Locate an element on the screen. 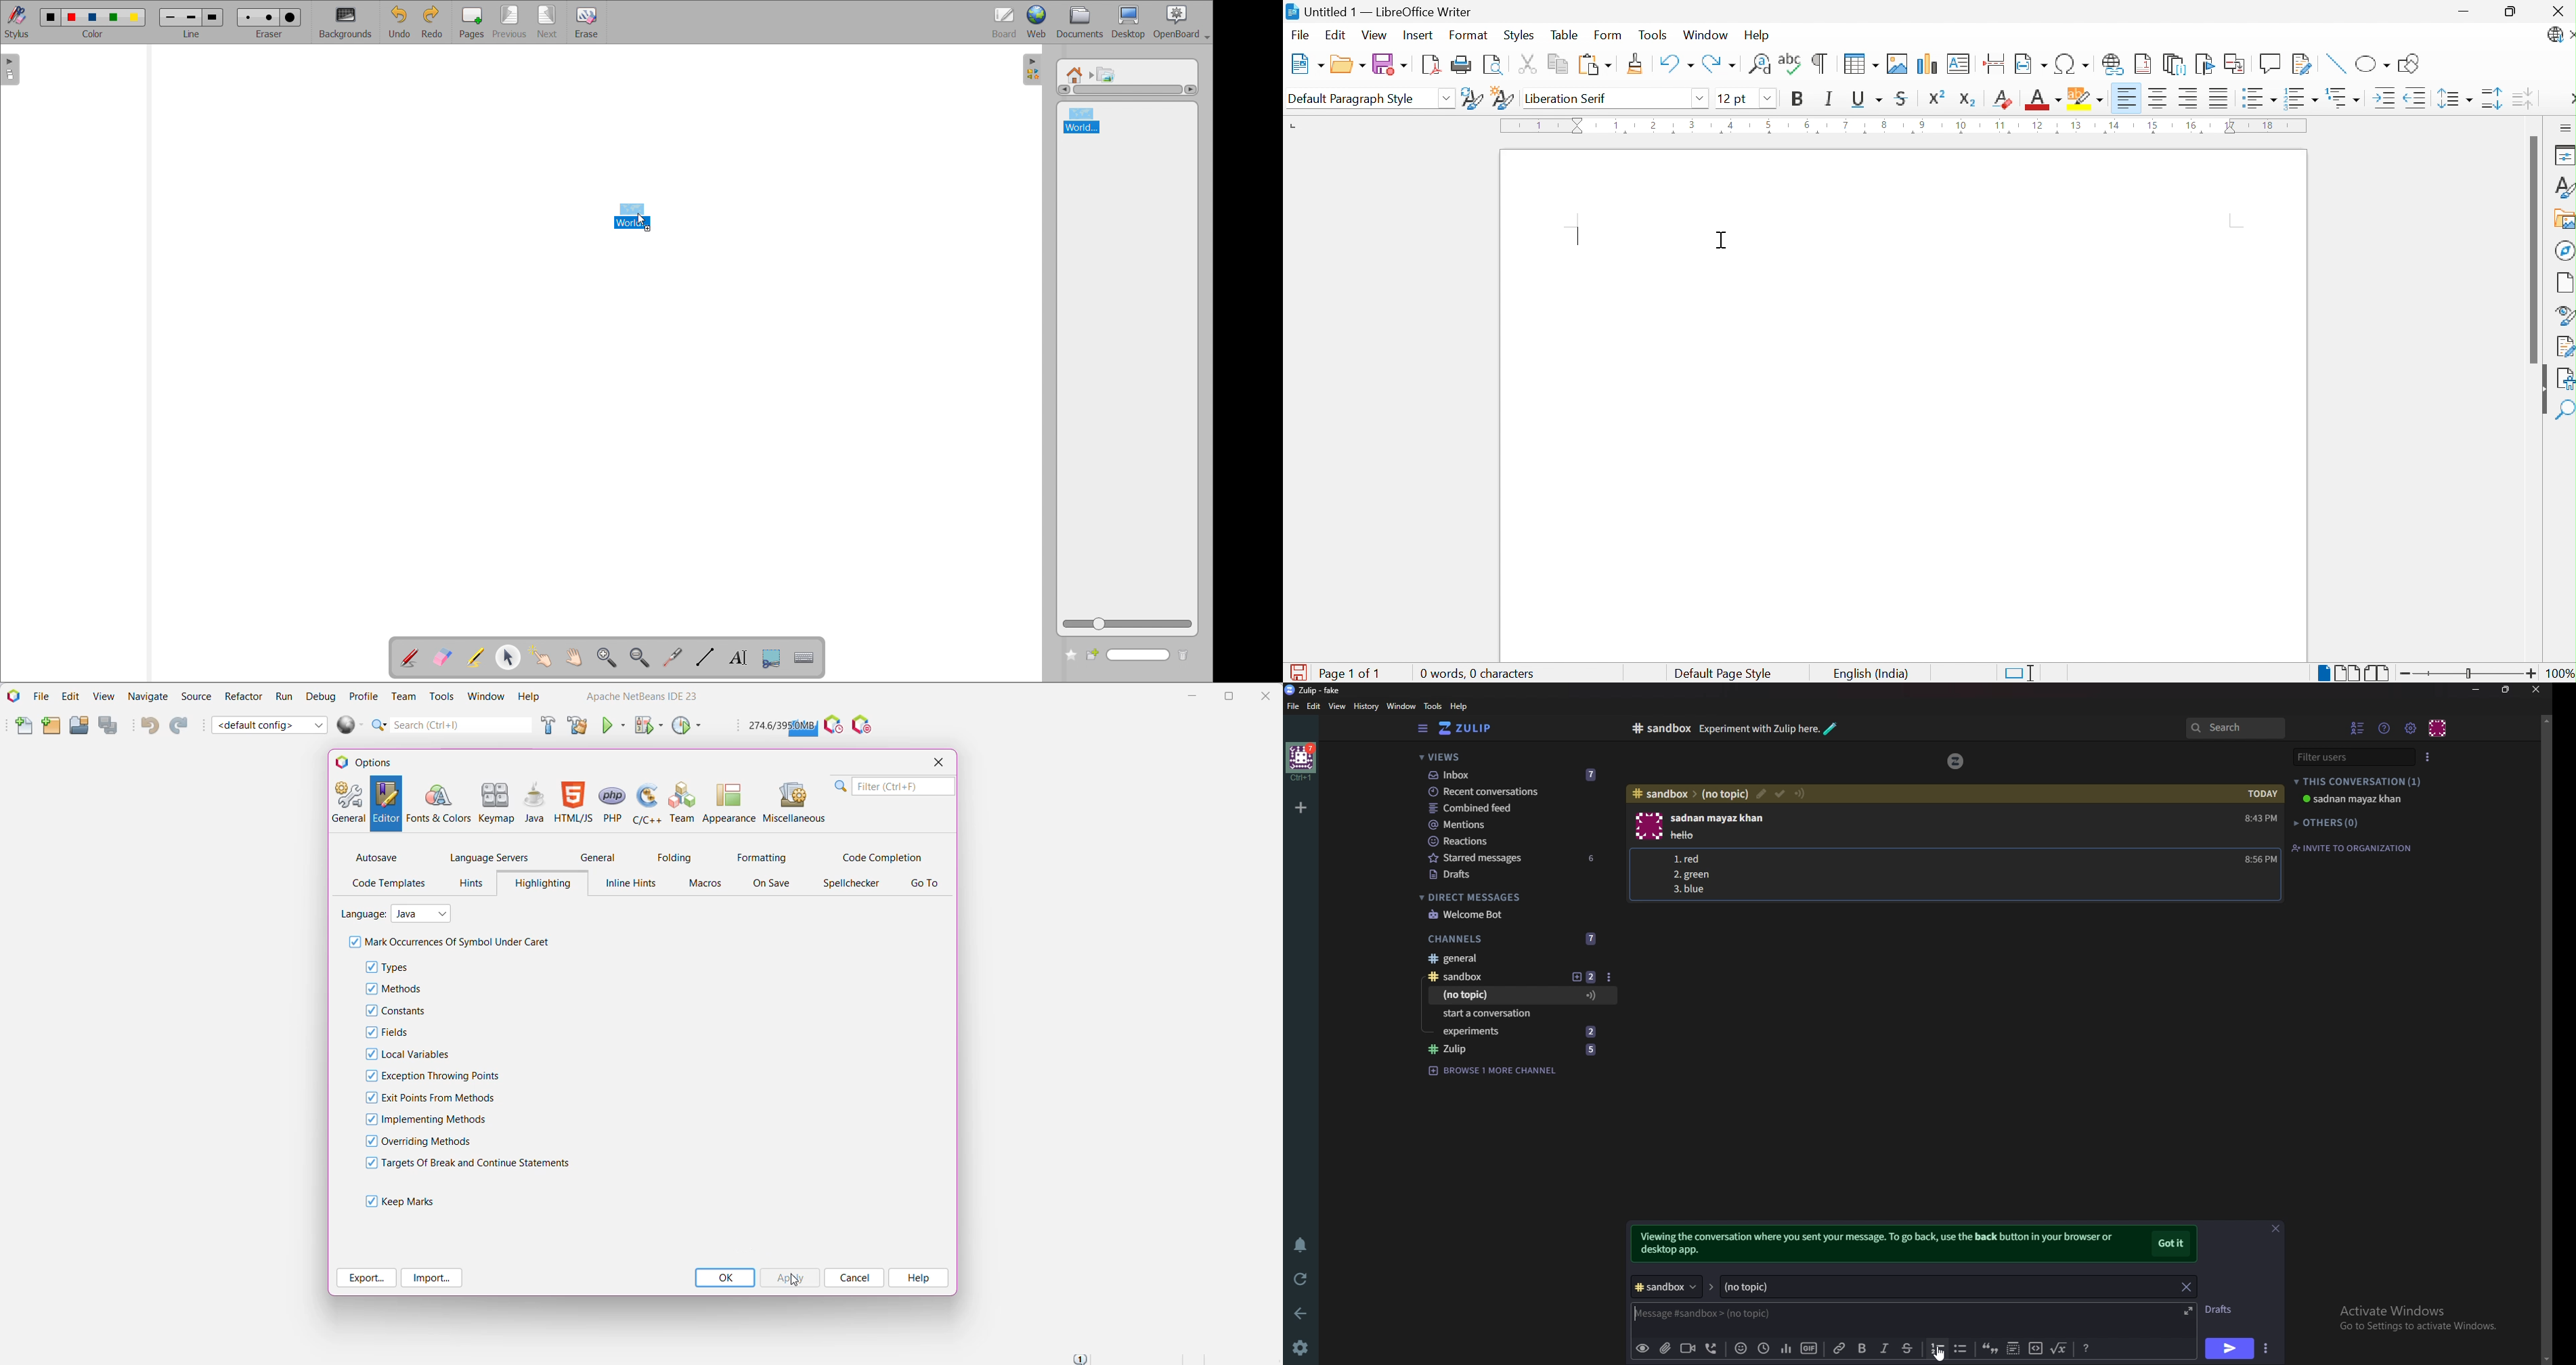  Clear Direct Formatting is located at coordinates (2004, 100).